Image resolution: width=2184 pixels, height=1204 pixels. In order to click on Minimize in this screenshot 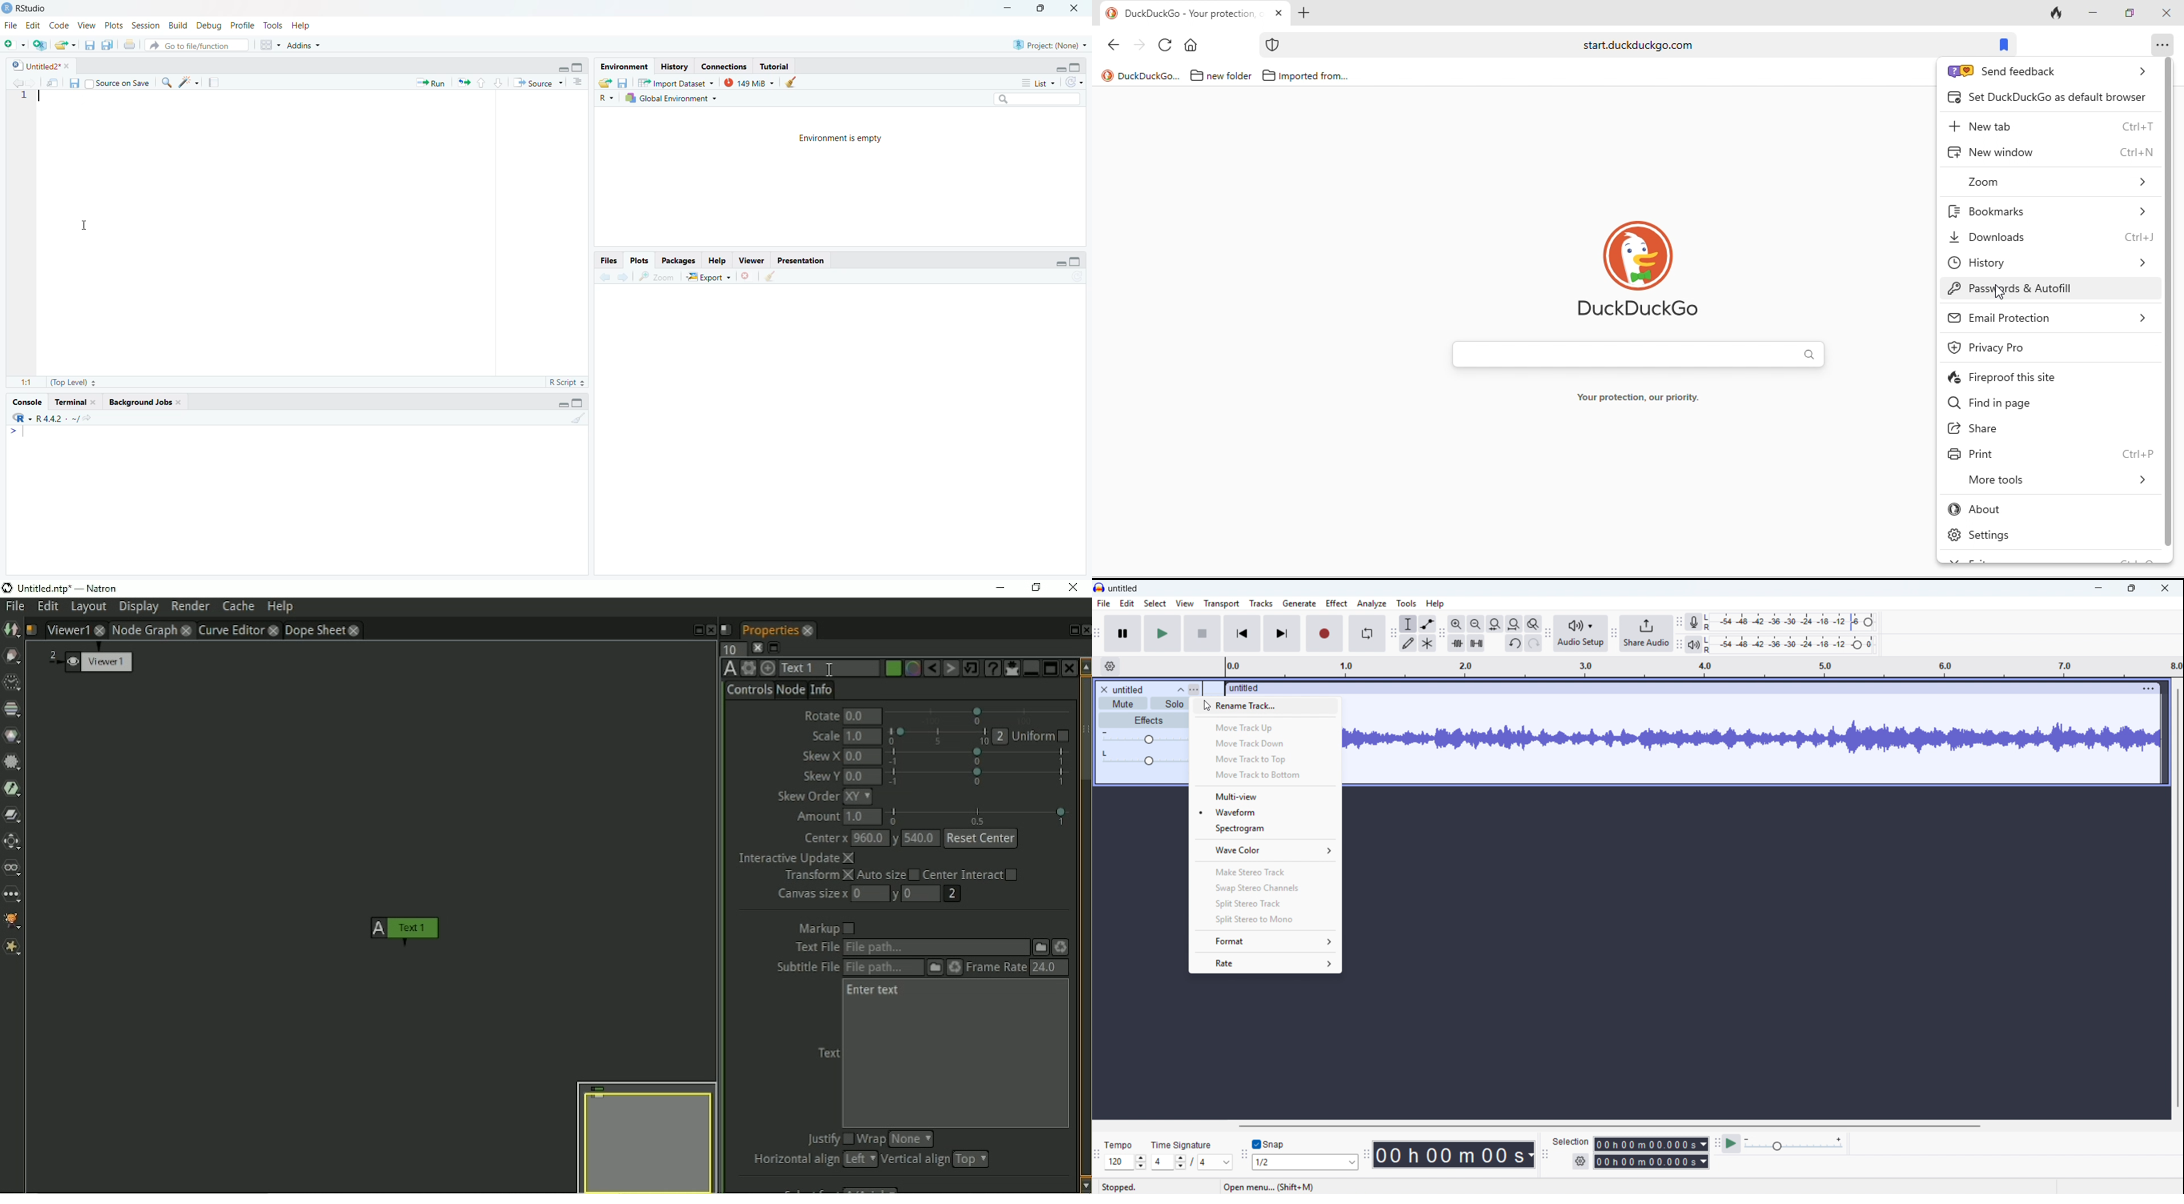, I will do `click(562, 68)`.